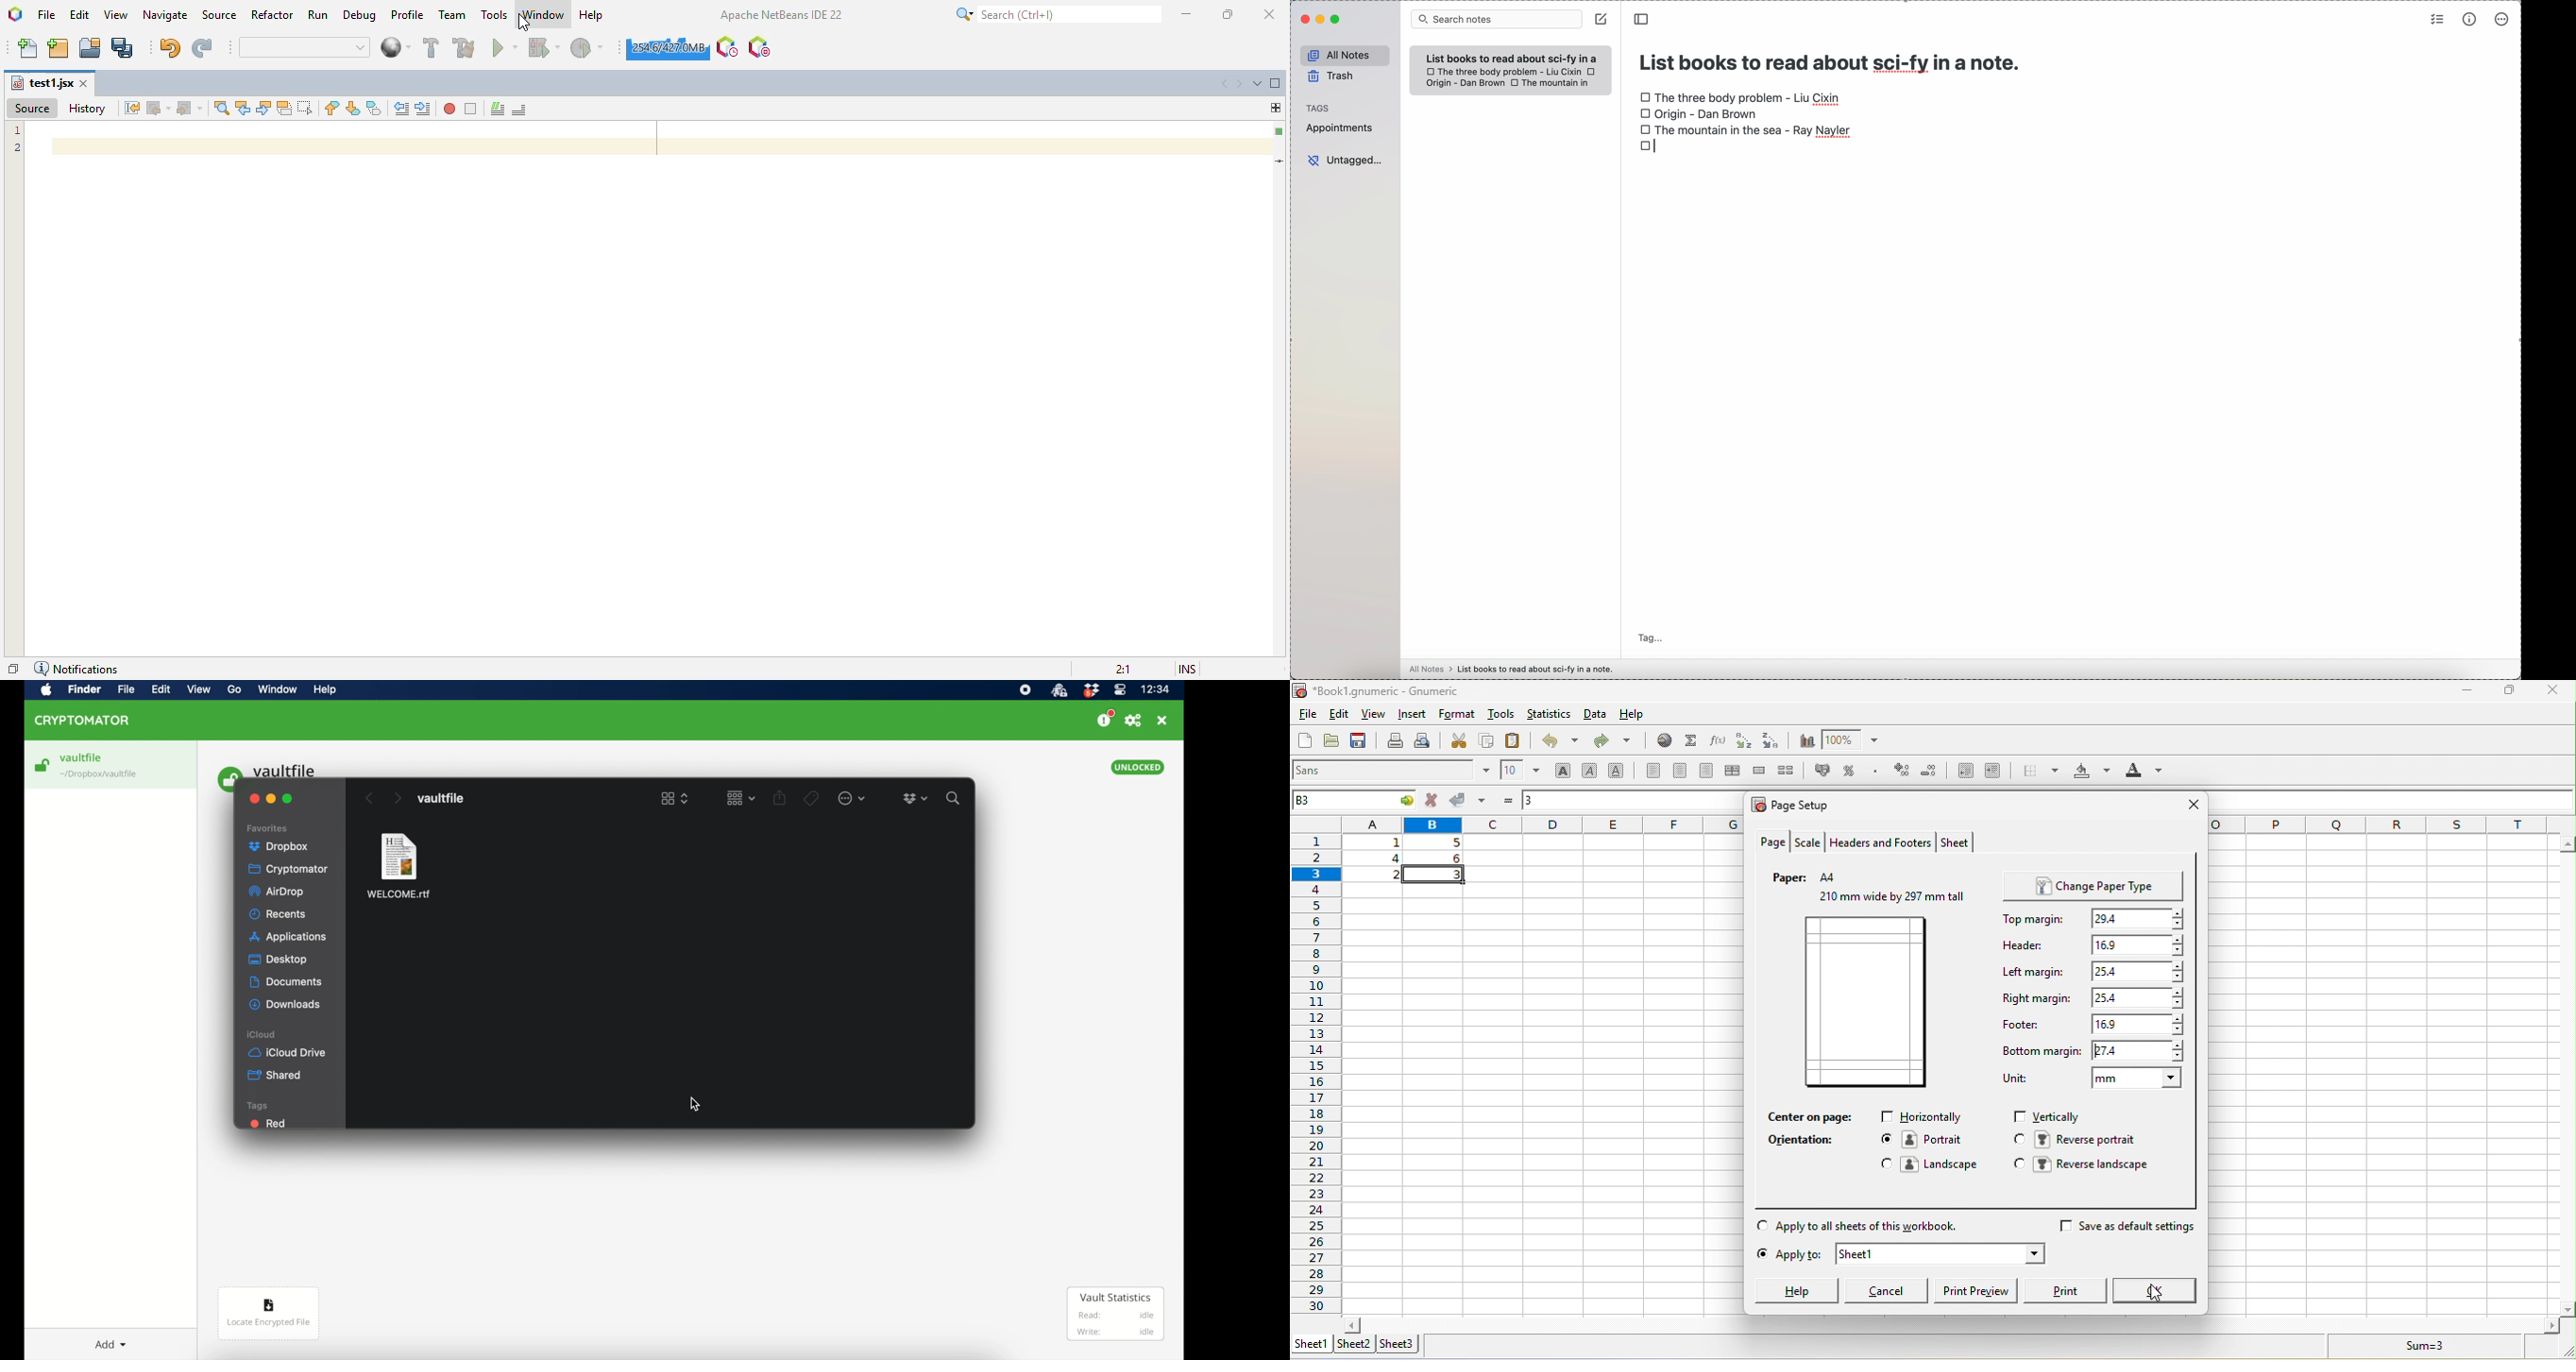 The height and width of the screenshot is (1372, 2576). Describe the element at coordinates (2568, 1077) in the screenshot. I see `vertical scroll bar` at that location.